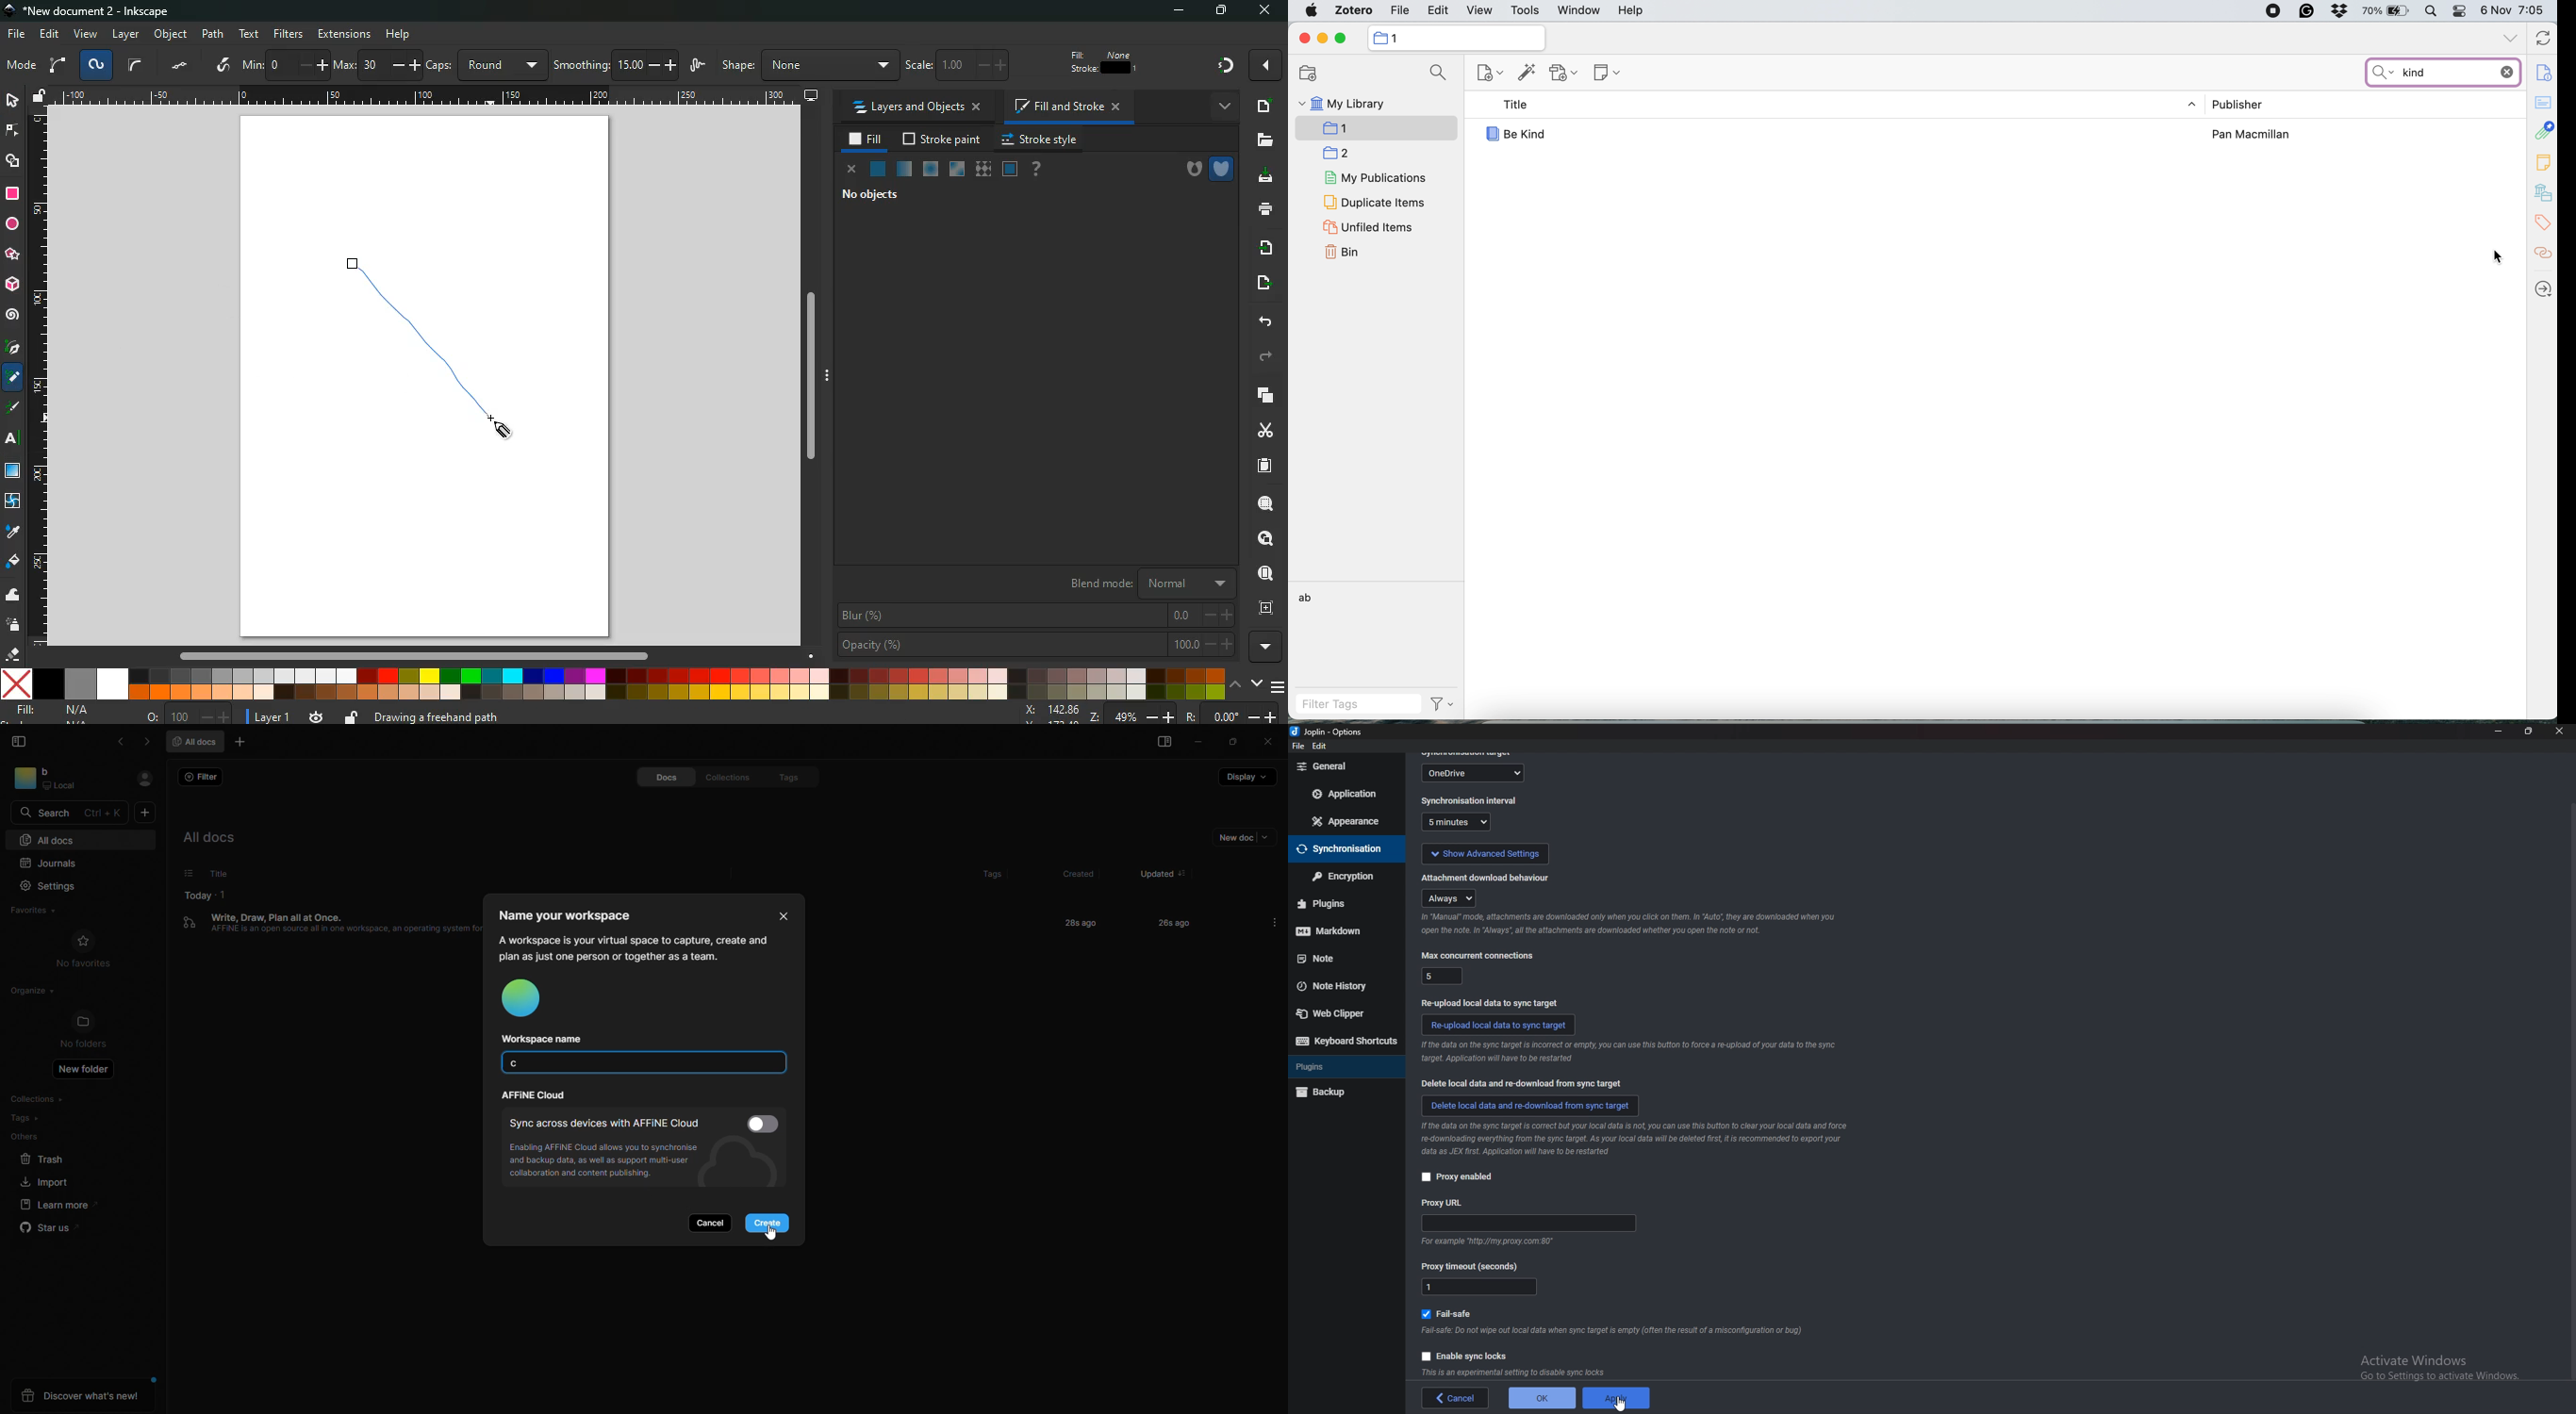  I want to click on sync, so click(605, 1122).